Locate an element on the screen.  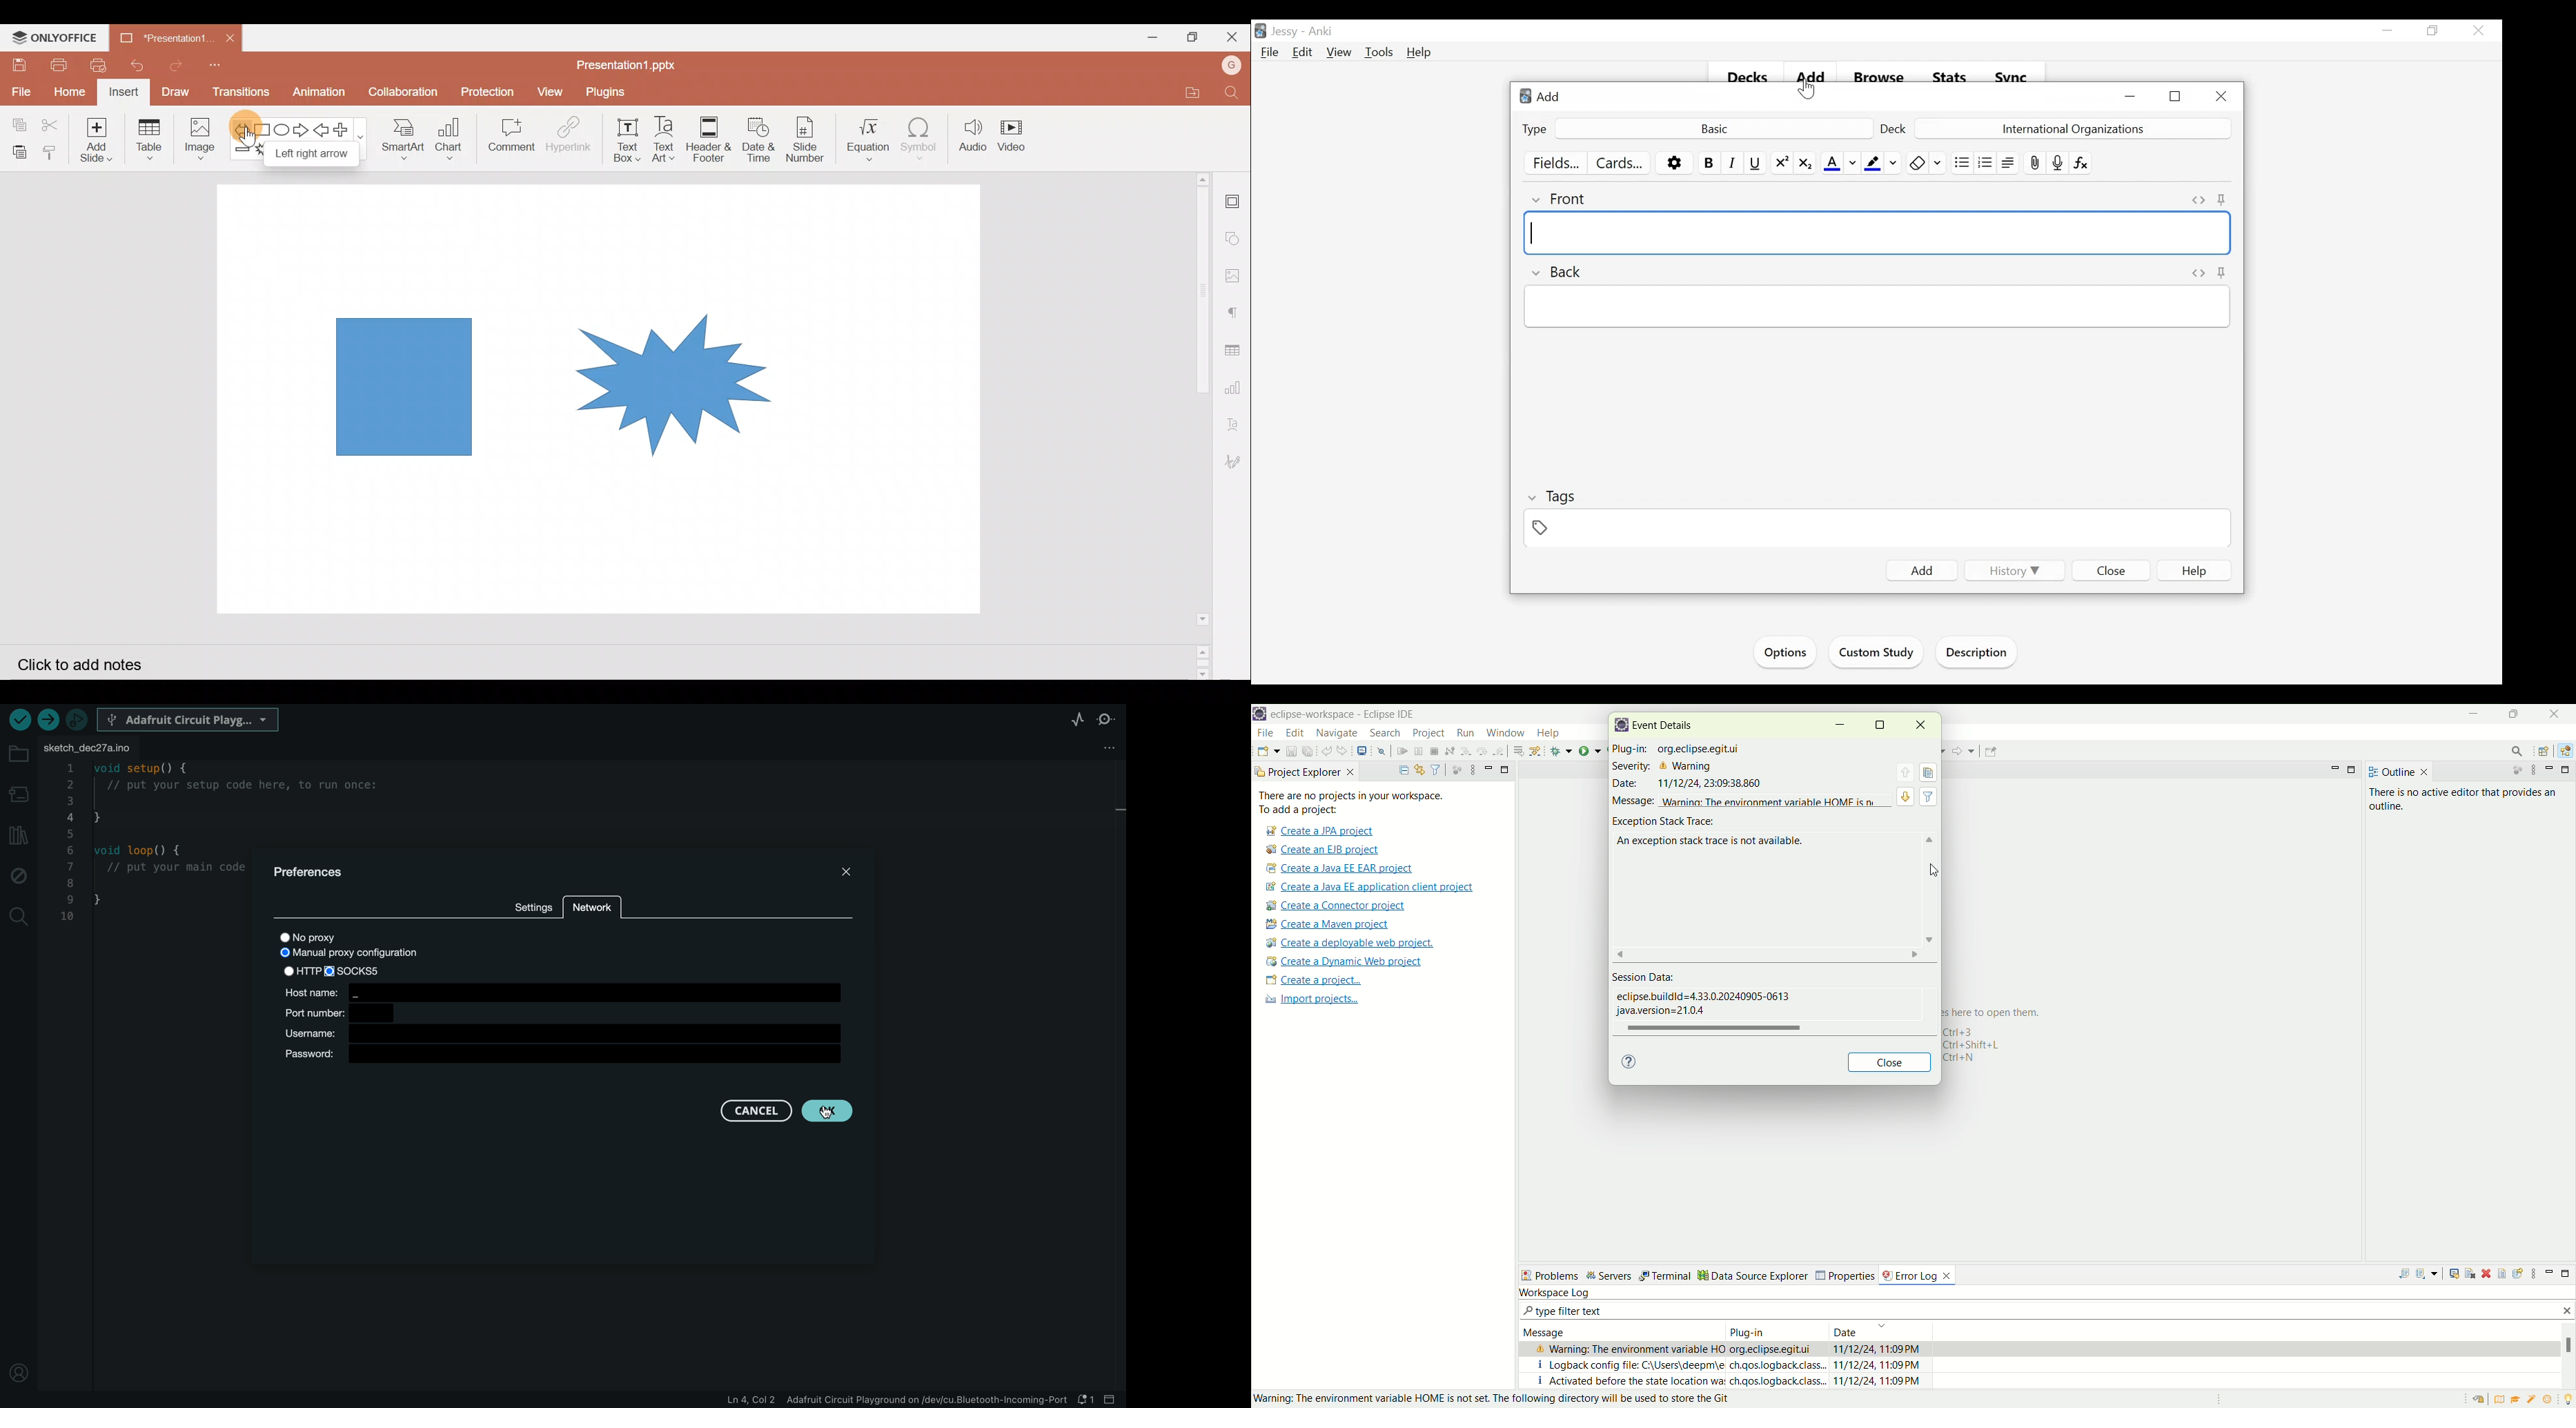
Presentation slide is located at coordinates (875, 402).